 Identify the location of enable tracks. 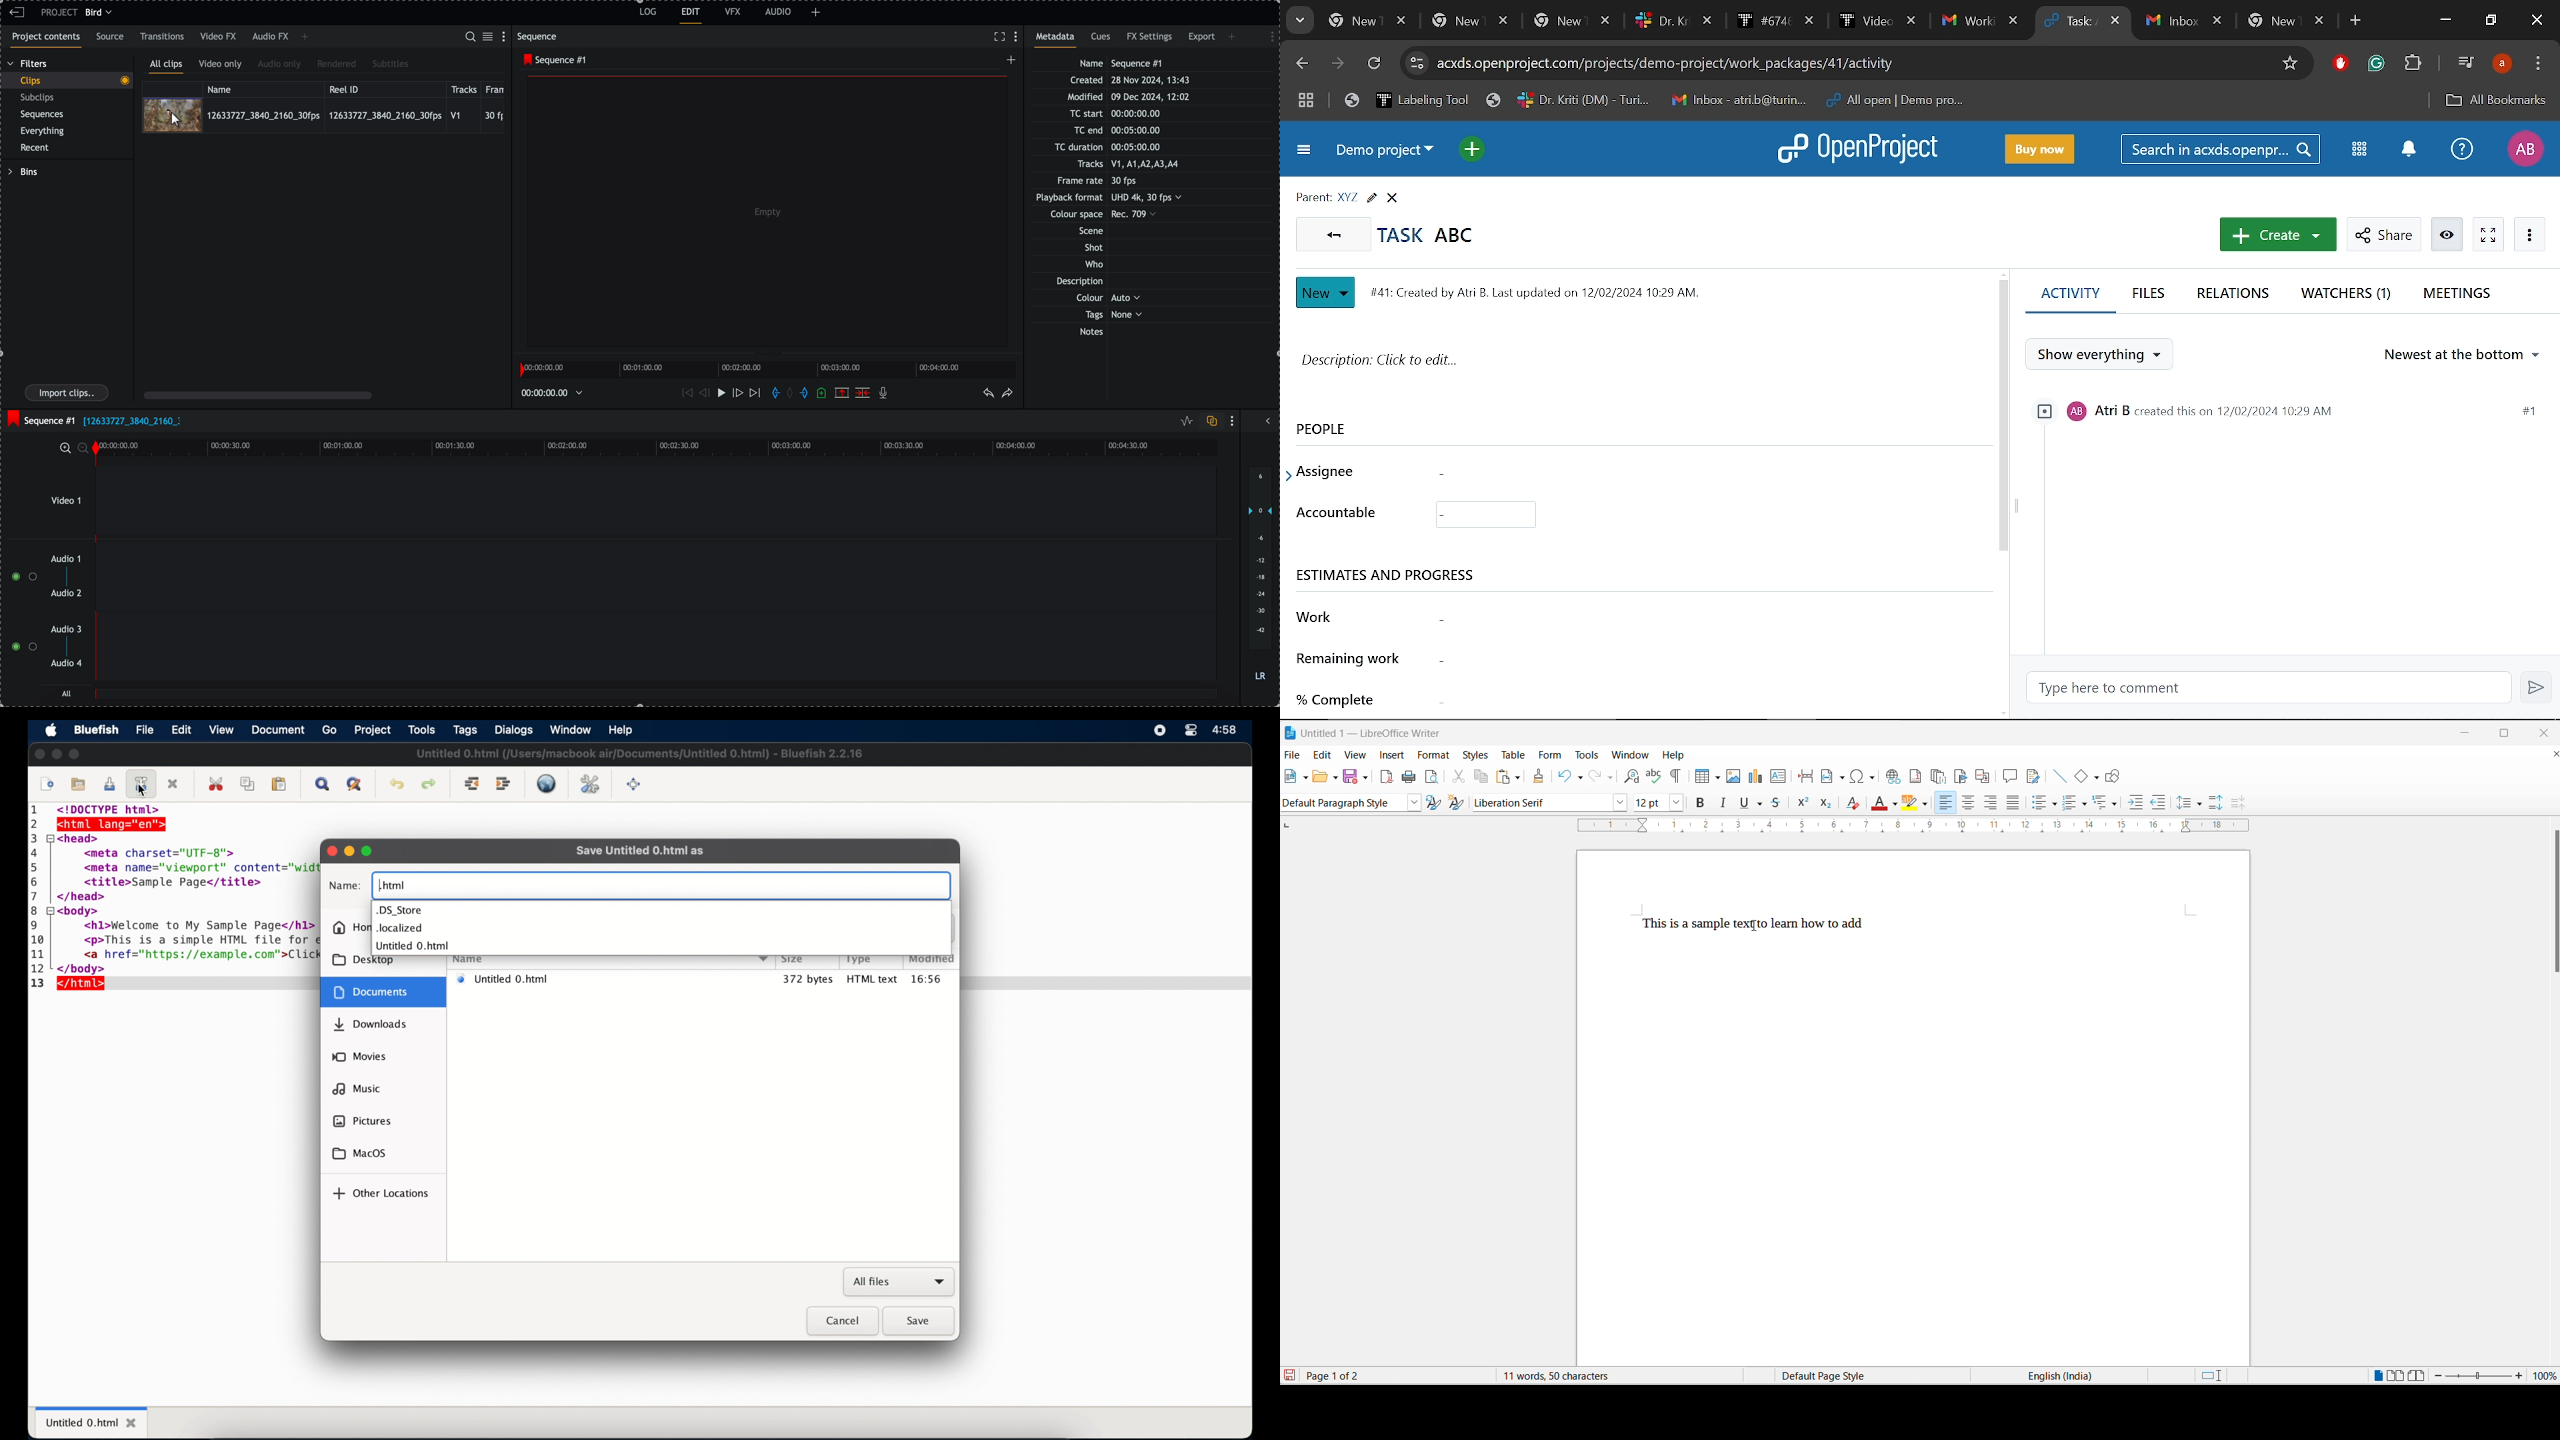
(20, 613).